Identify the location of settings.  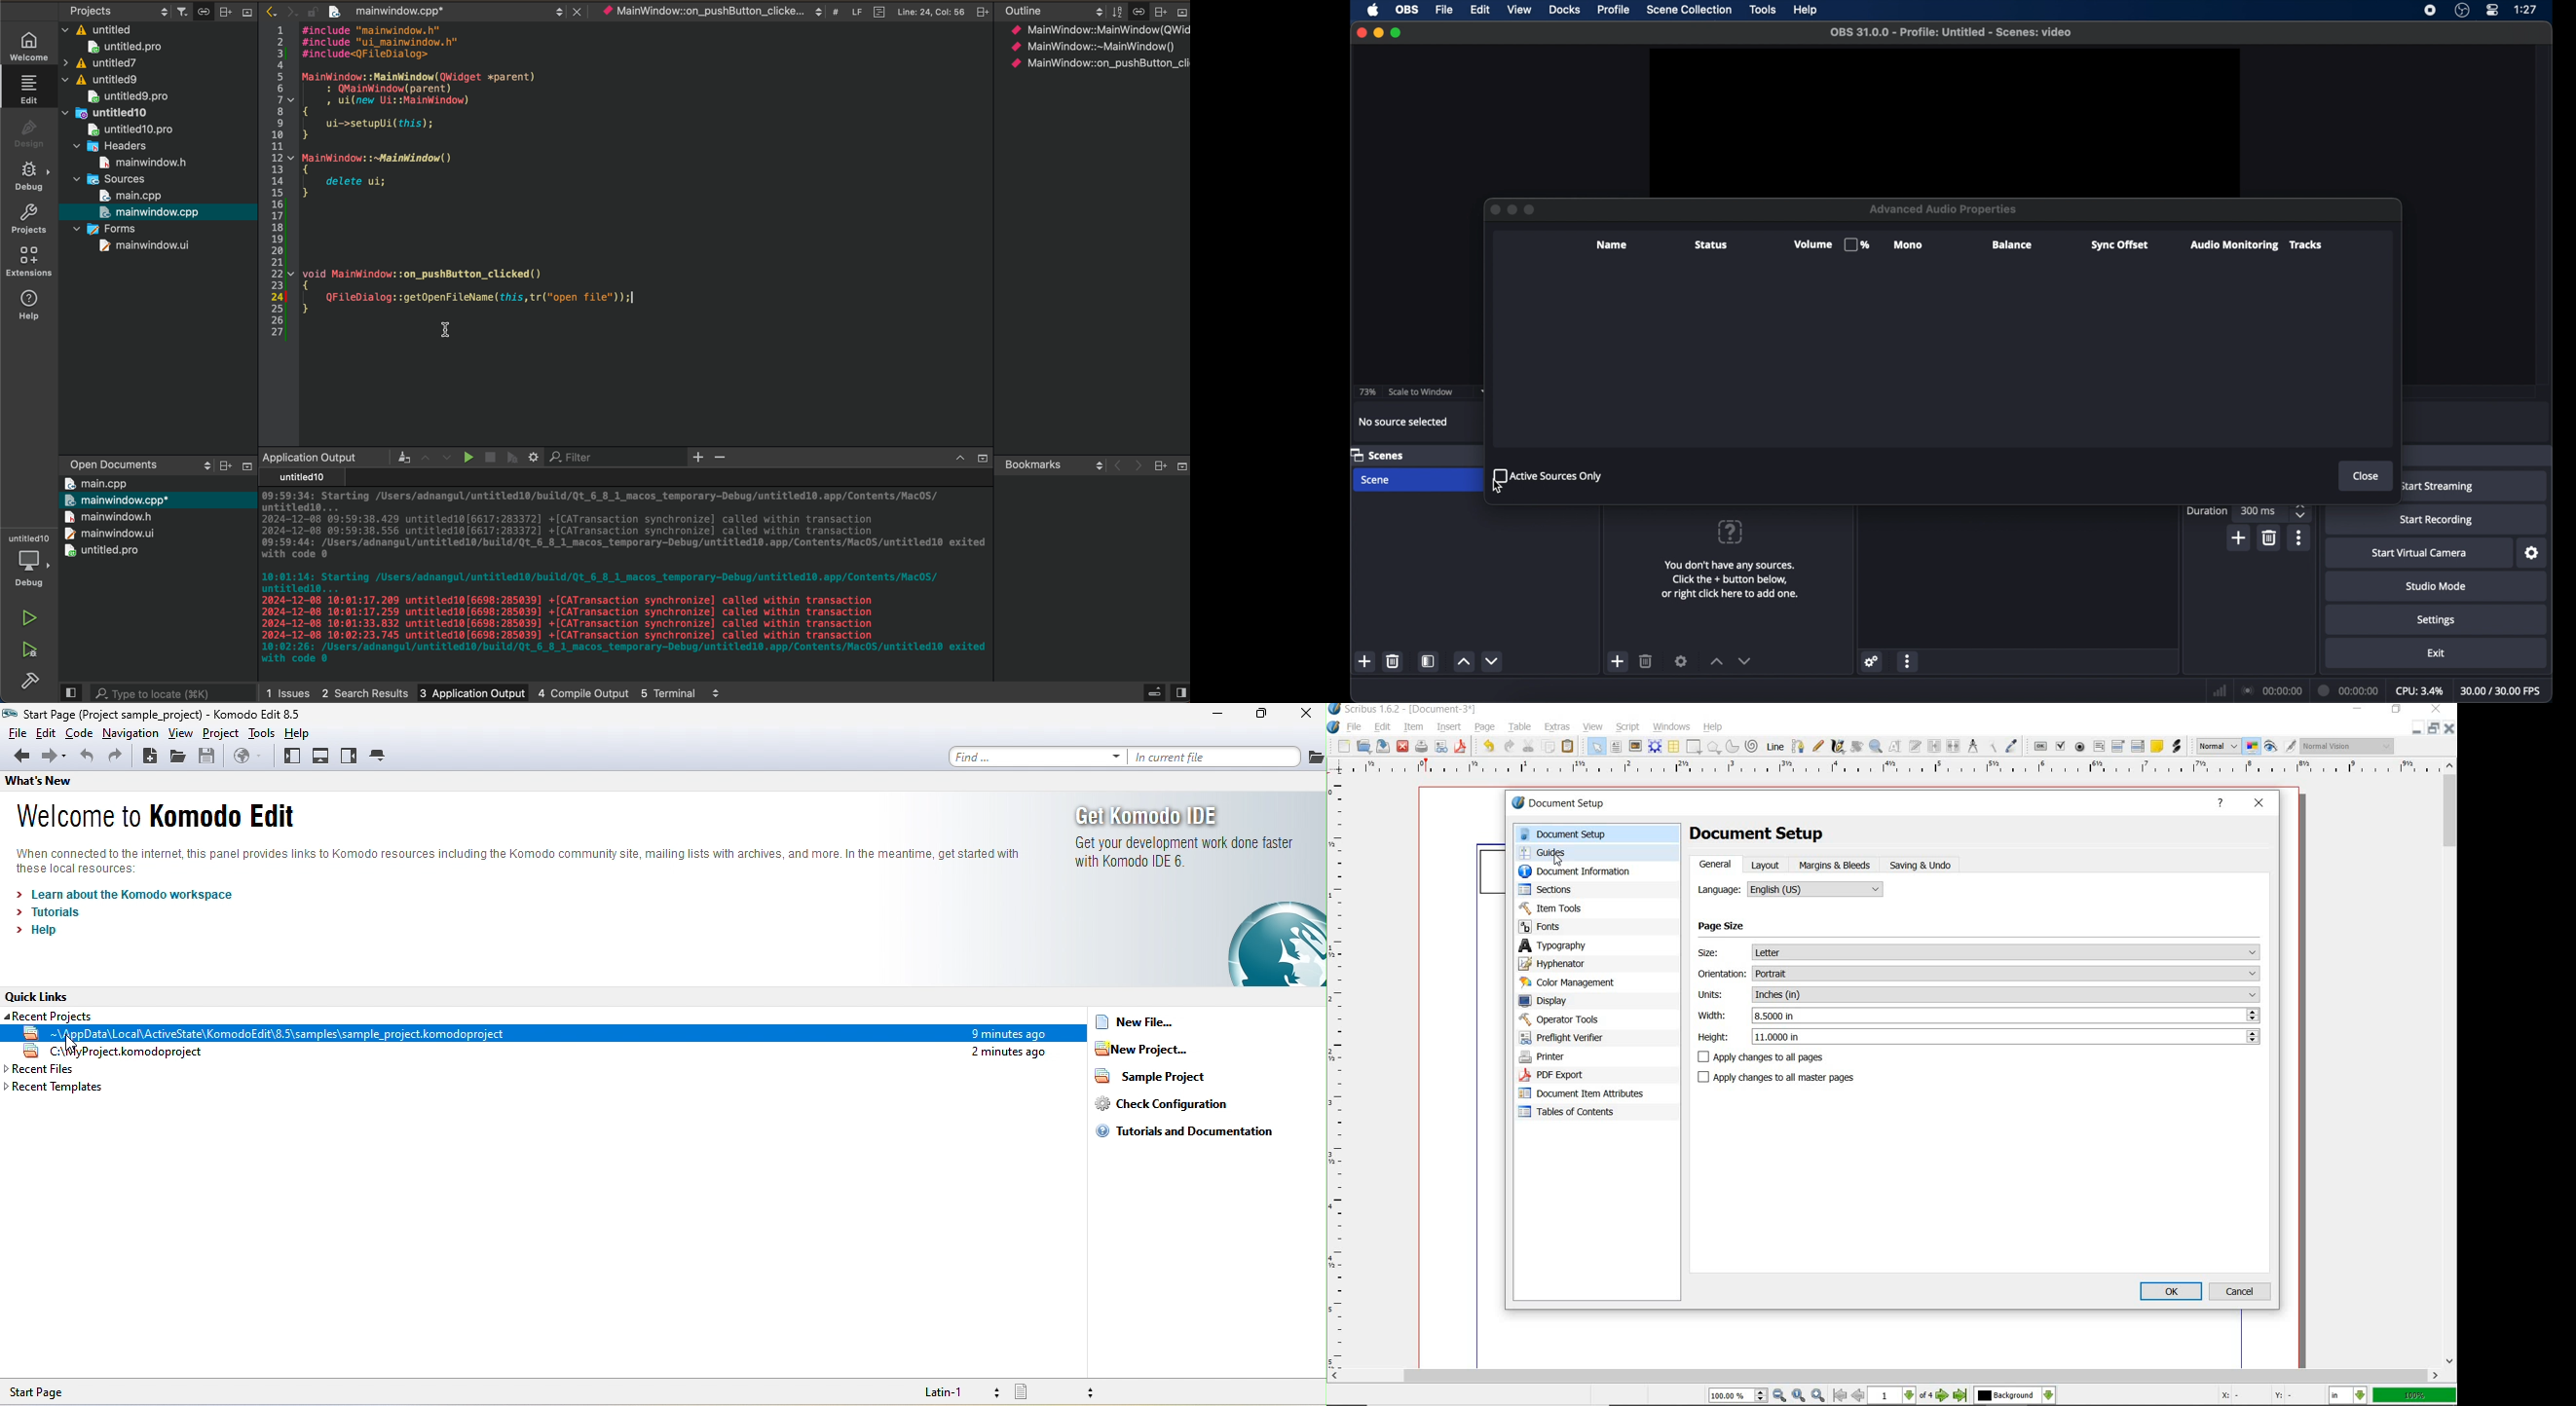
(2437, 621).